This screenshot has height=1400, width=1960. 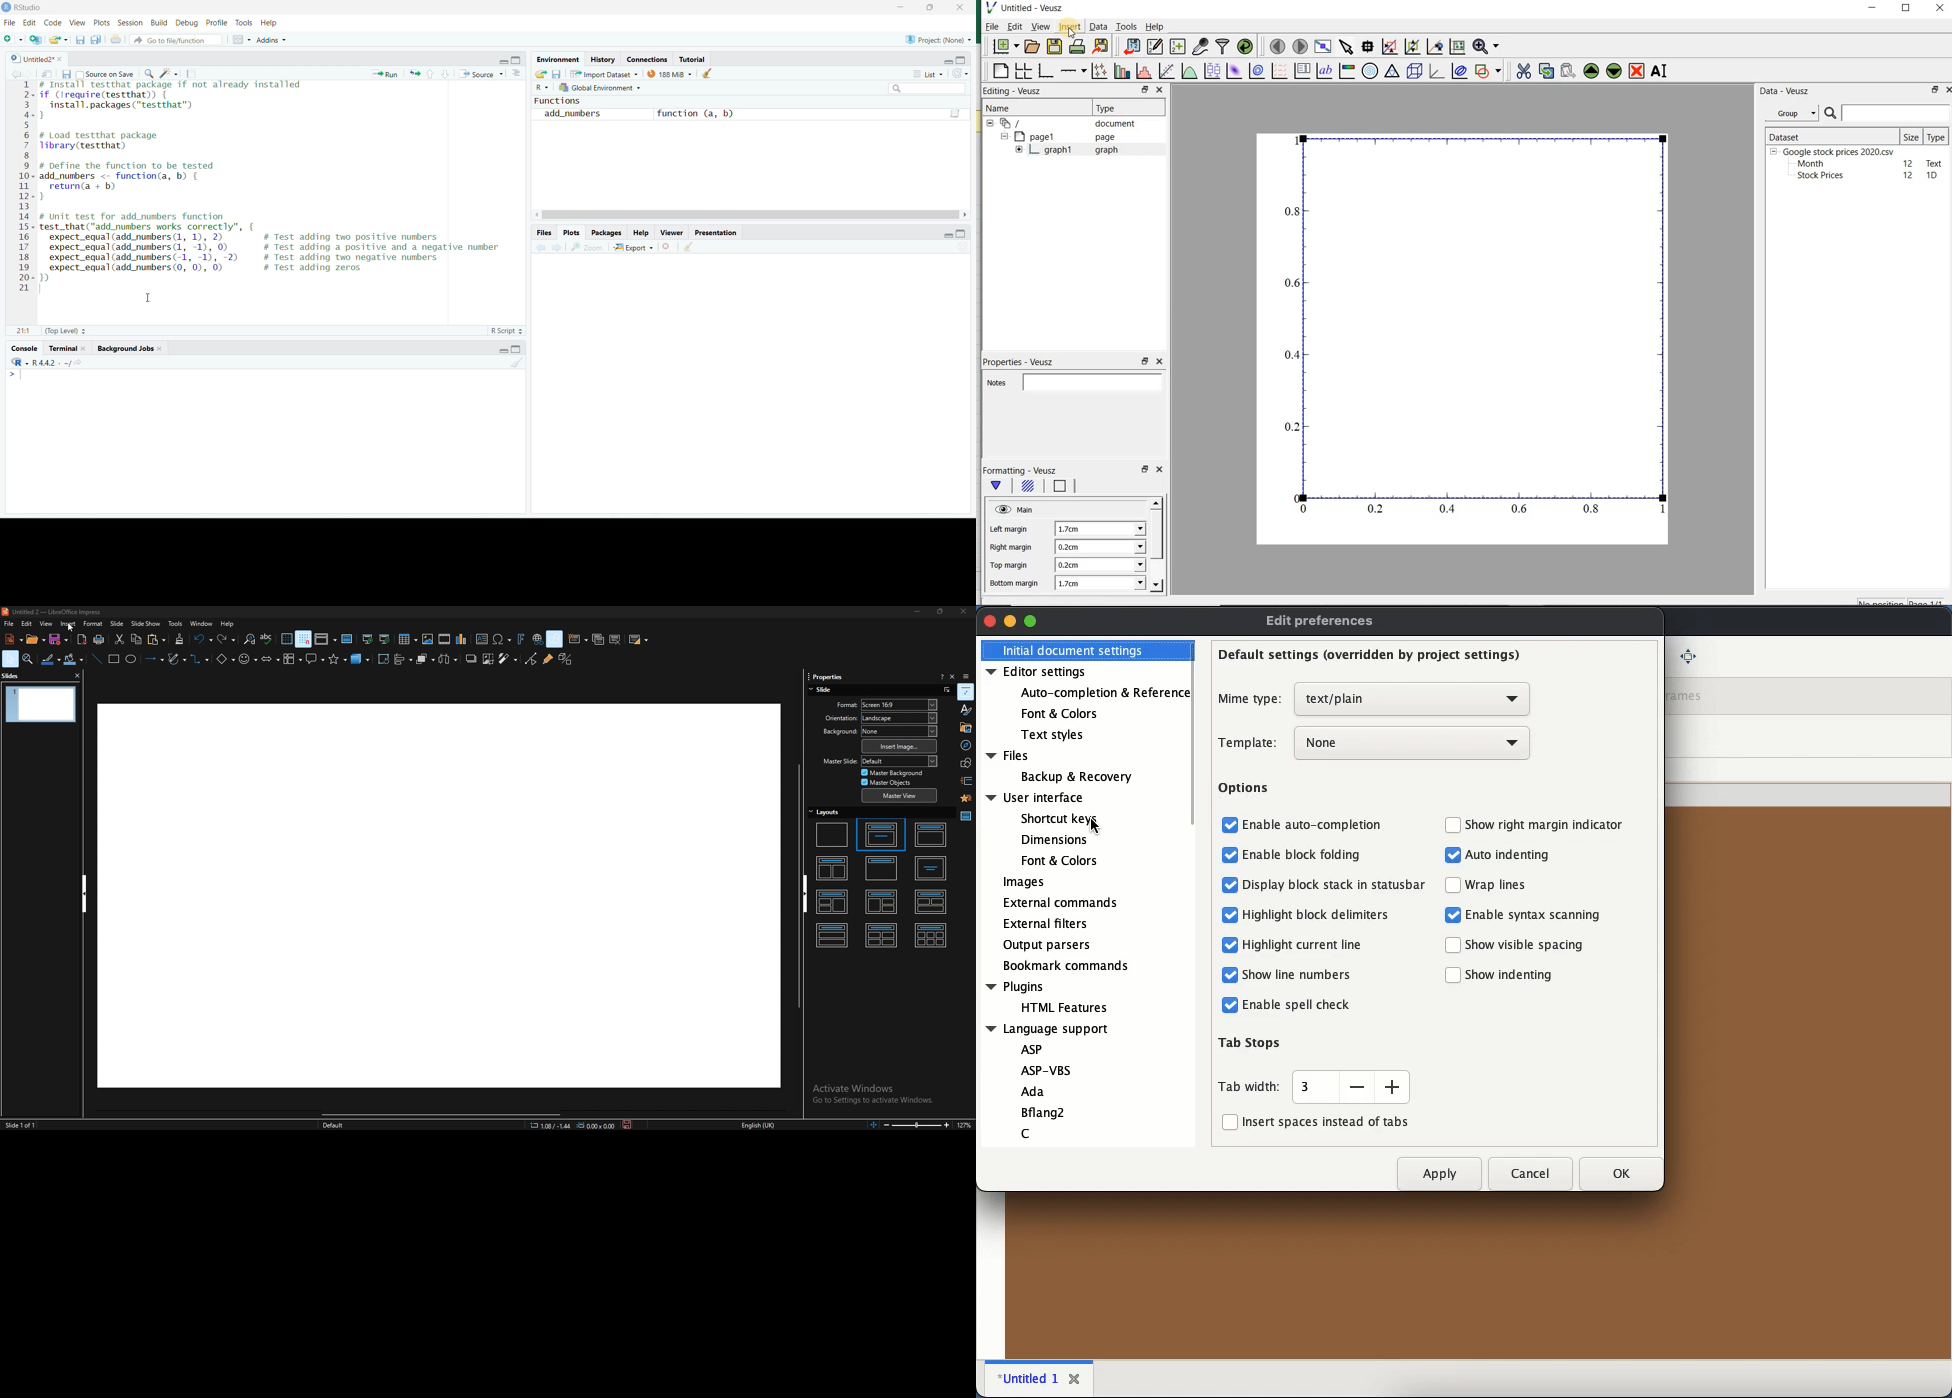 What do you see at coordinates (543, 88) in the screenshot?
I see `R` at bounding box center [543, 88].